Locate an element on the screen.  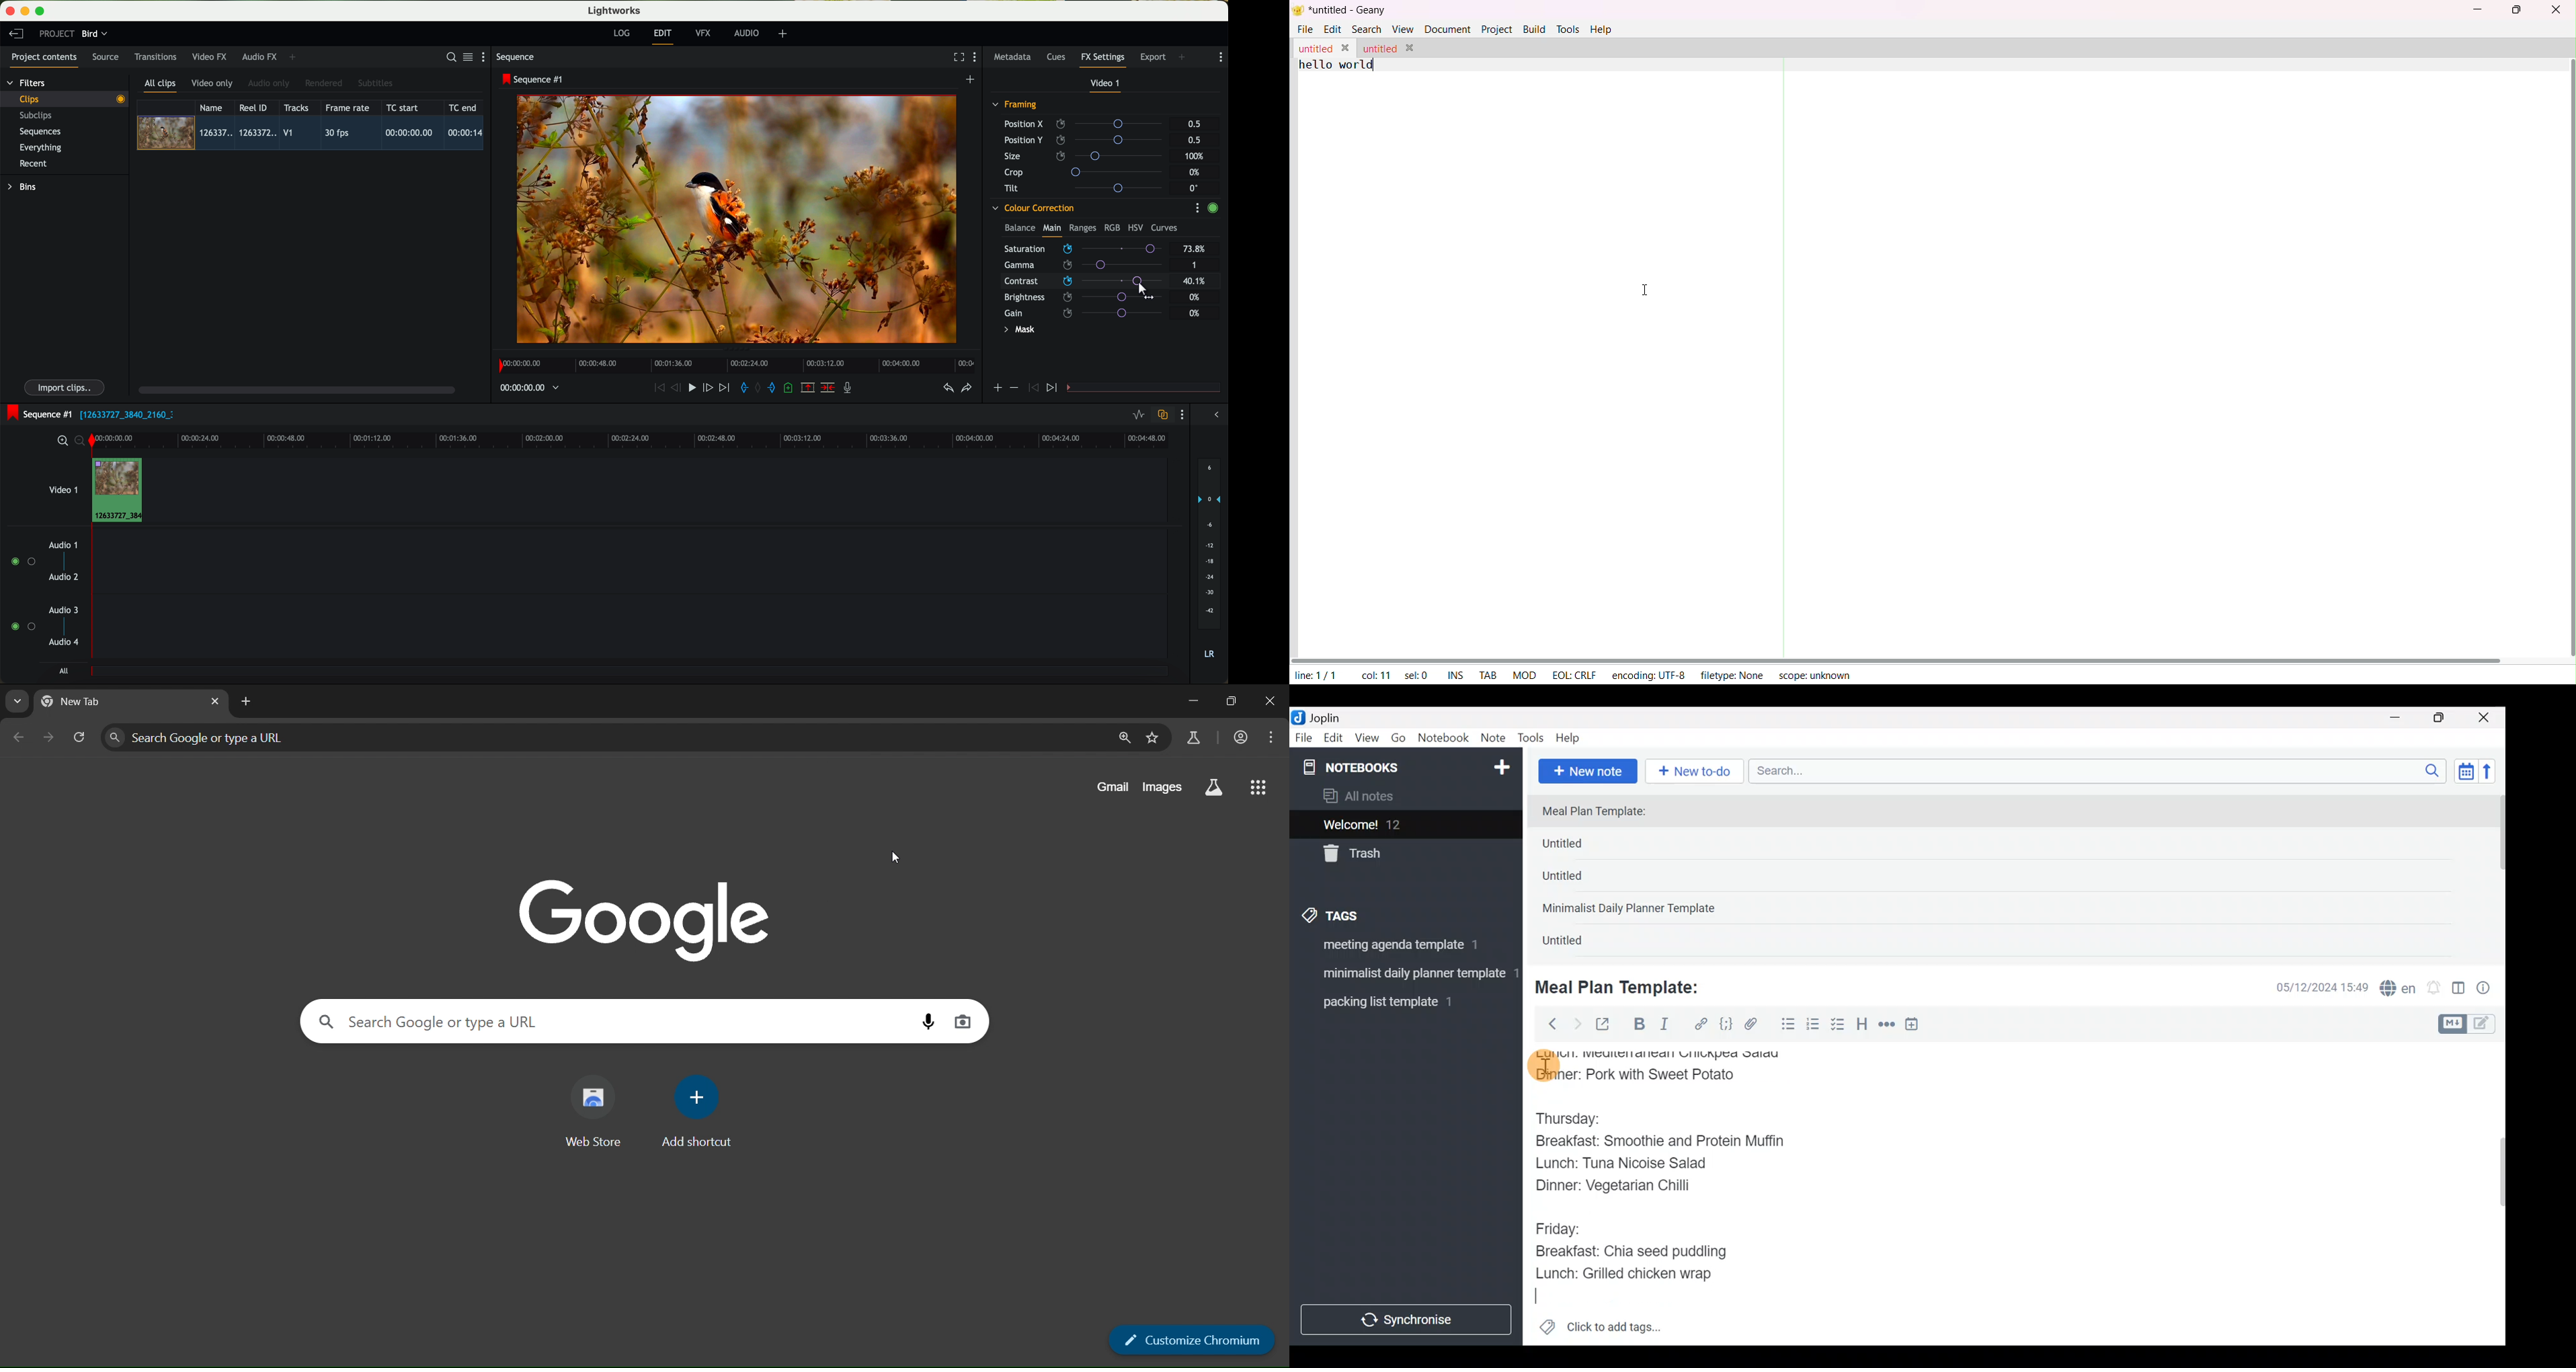
Joplin is located at coordinates (1333, 716).